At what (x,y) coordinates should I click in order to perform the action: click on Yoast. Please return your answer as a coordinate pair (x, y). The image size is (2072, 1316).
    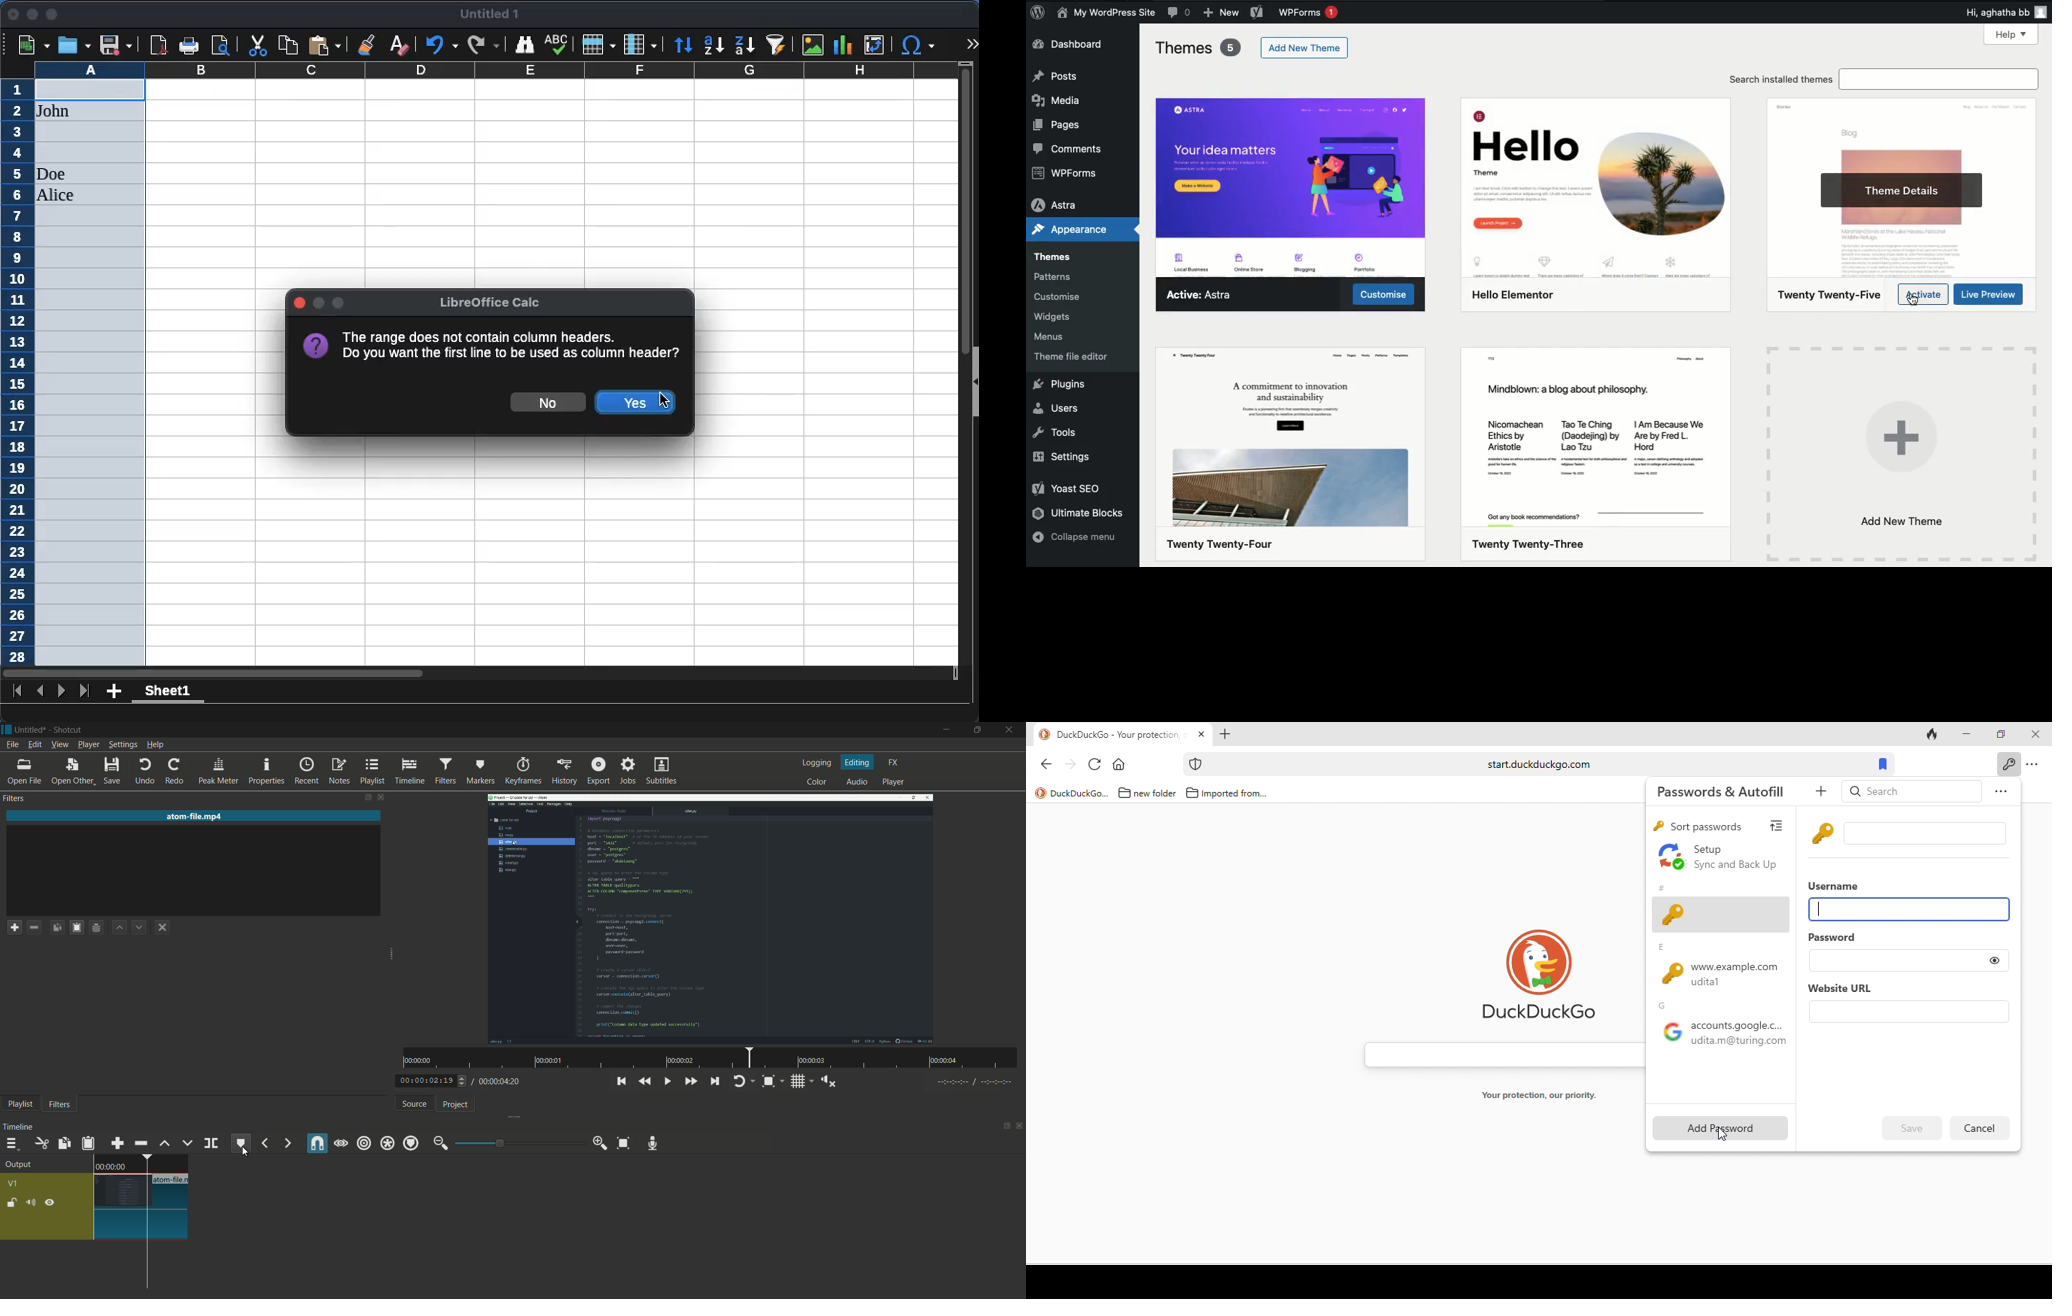
    Looking at the image, I should click on (1254, 13).